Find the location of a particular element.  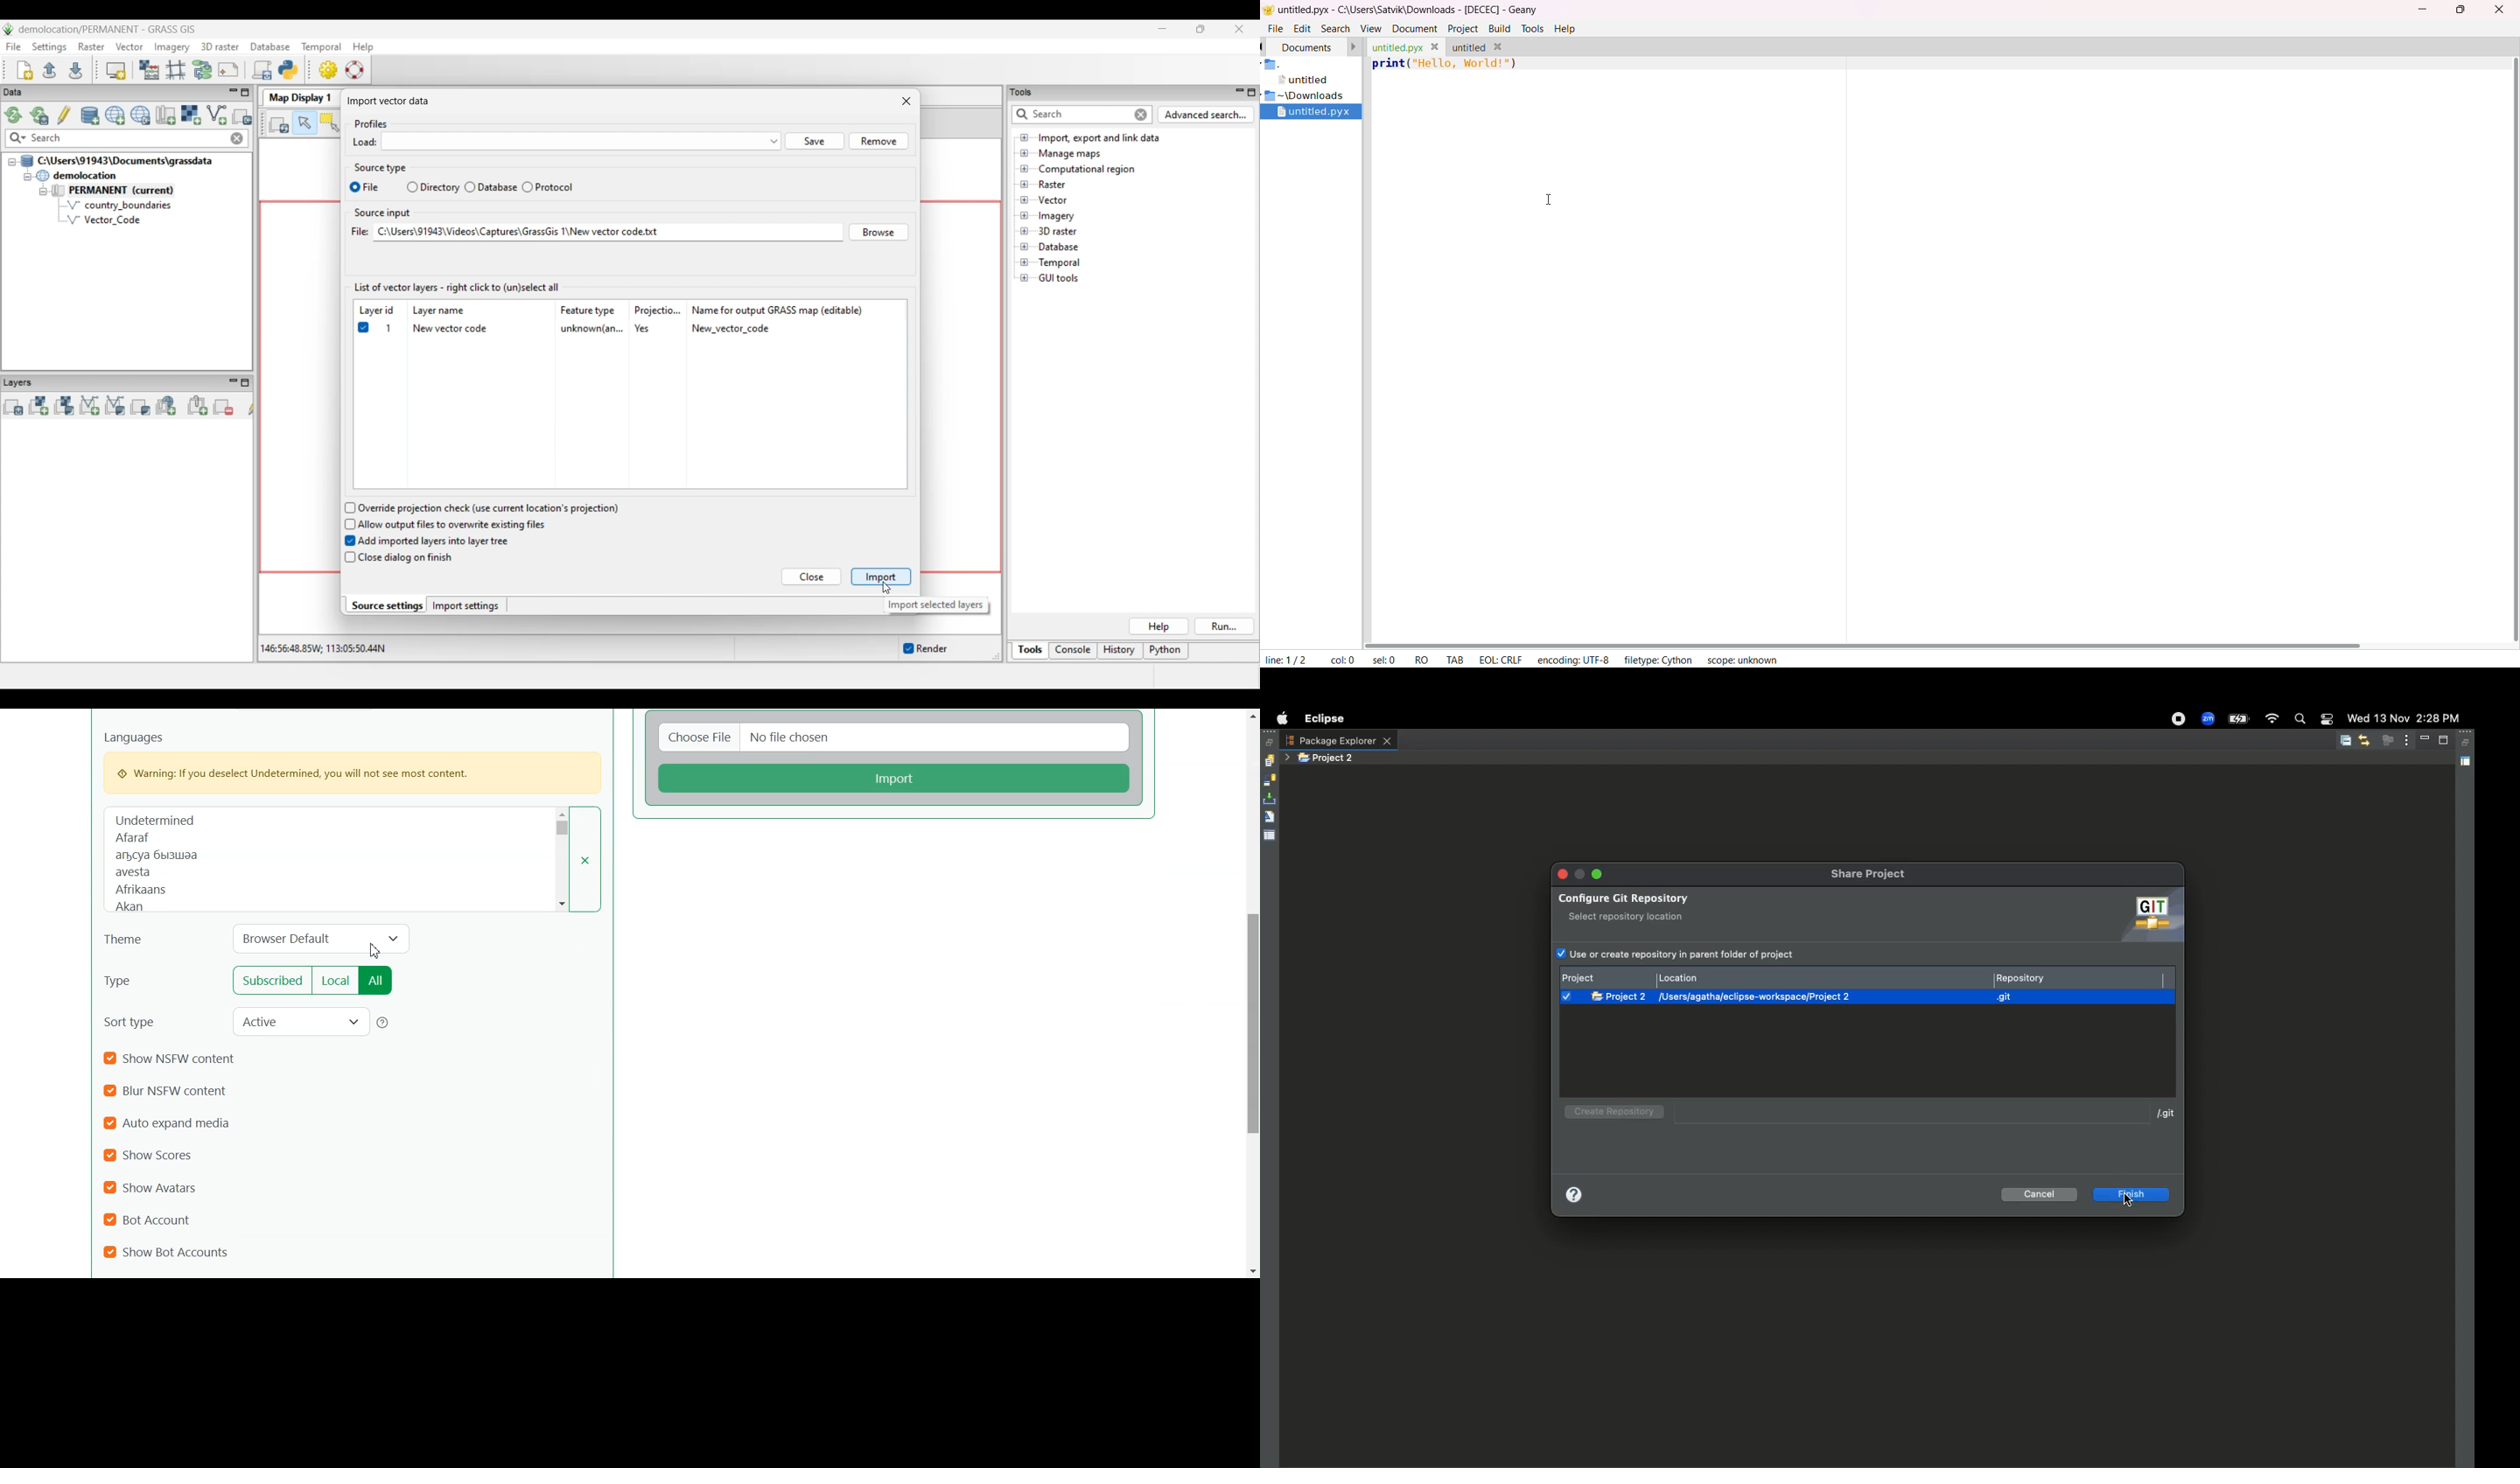

Minimize is located at coordinates (1596, 874).